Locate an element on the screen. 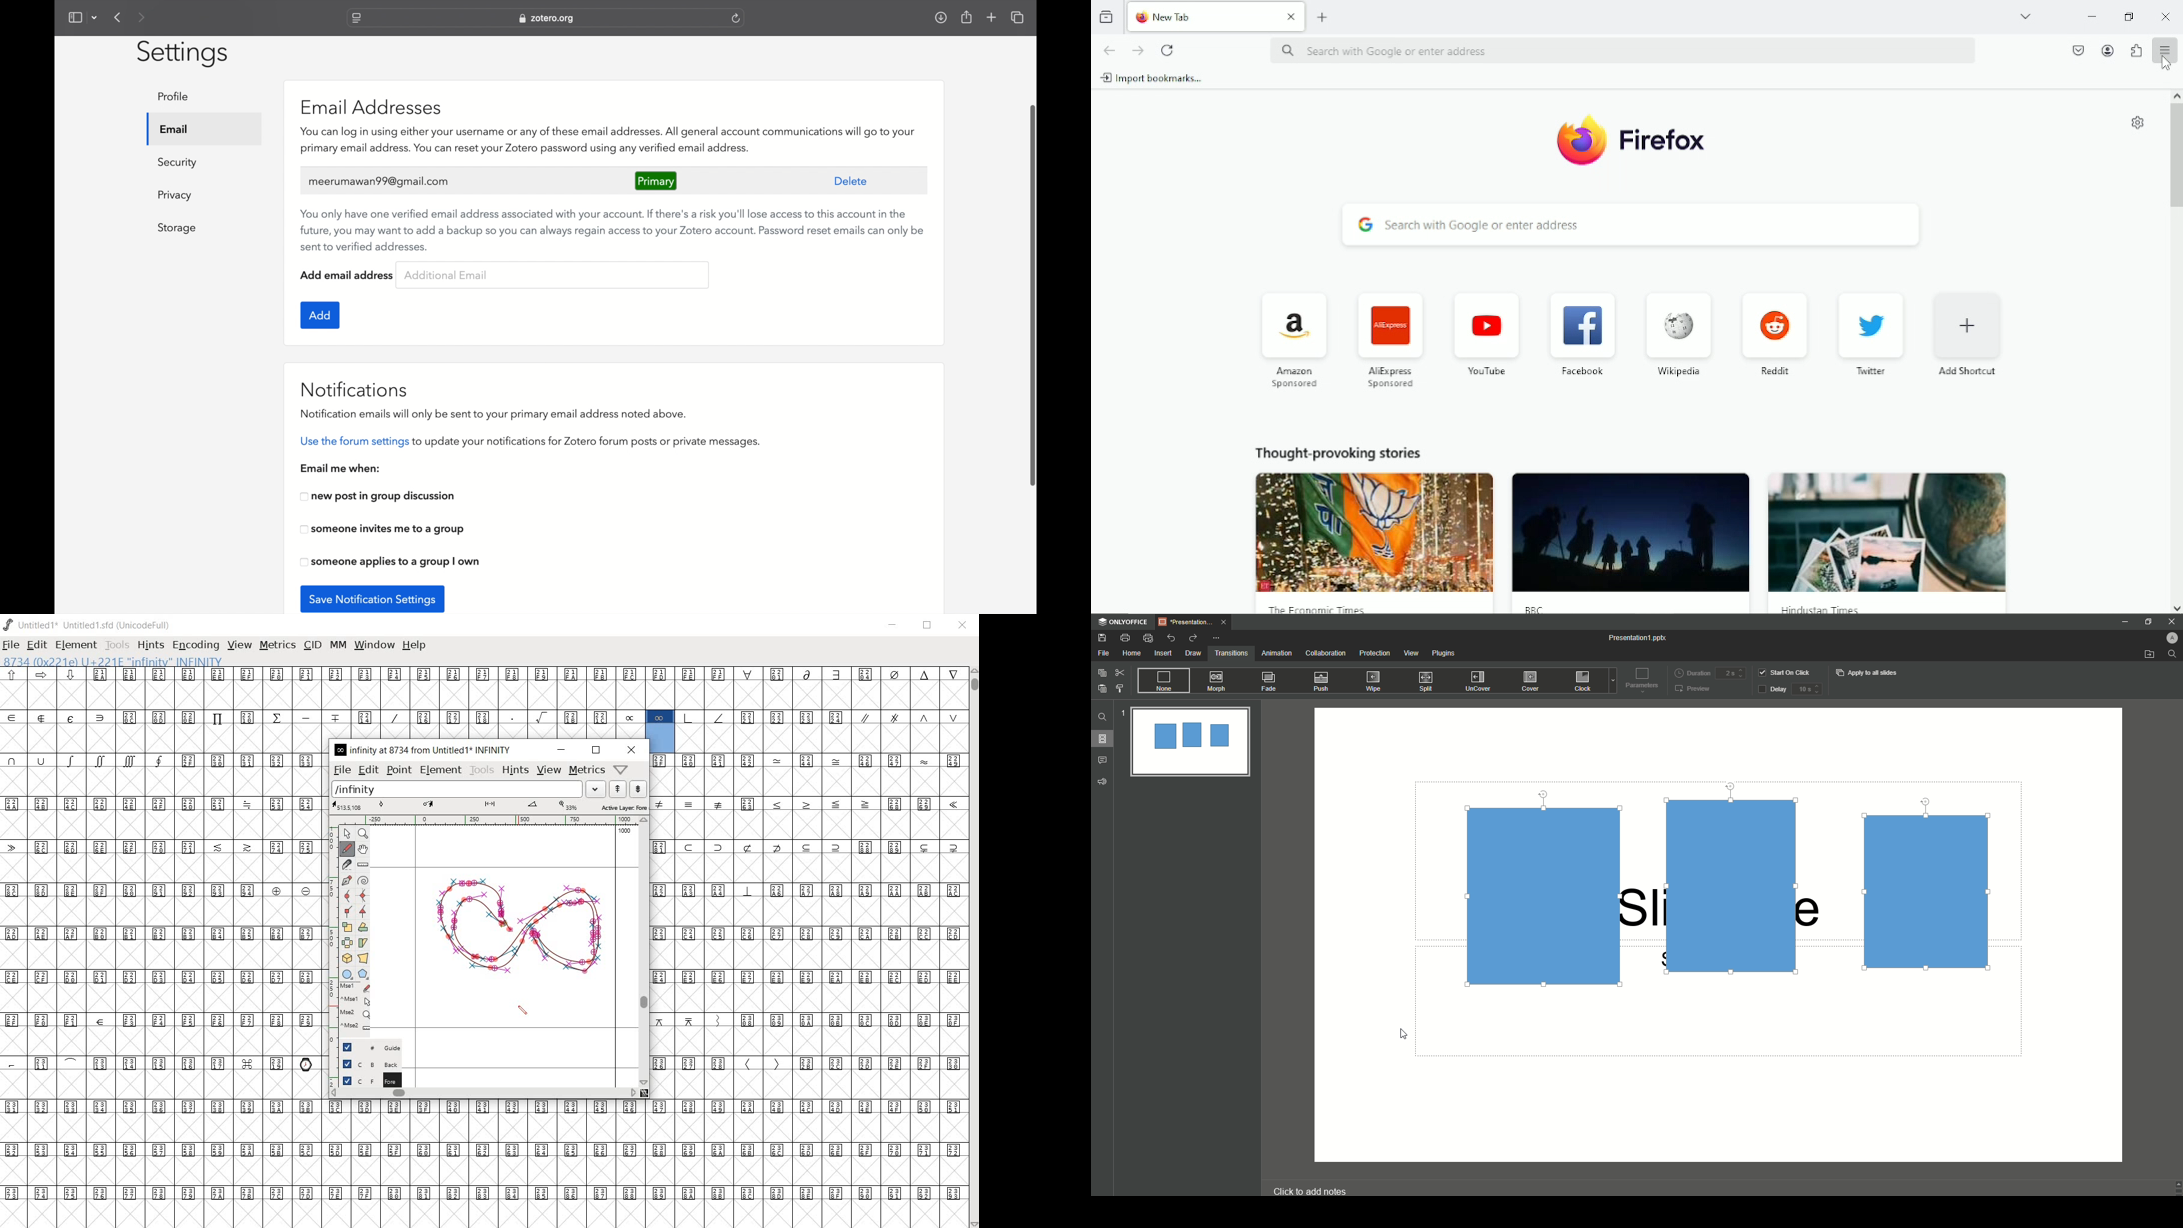 The height and width of the screenshot is (1232, 2184). Delay button is located at coordinates (1772, 690).